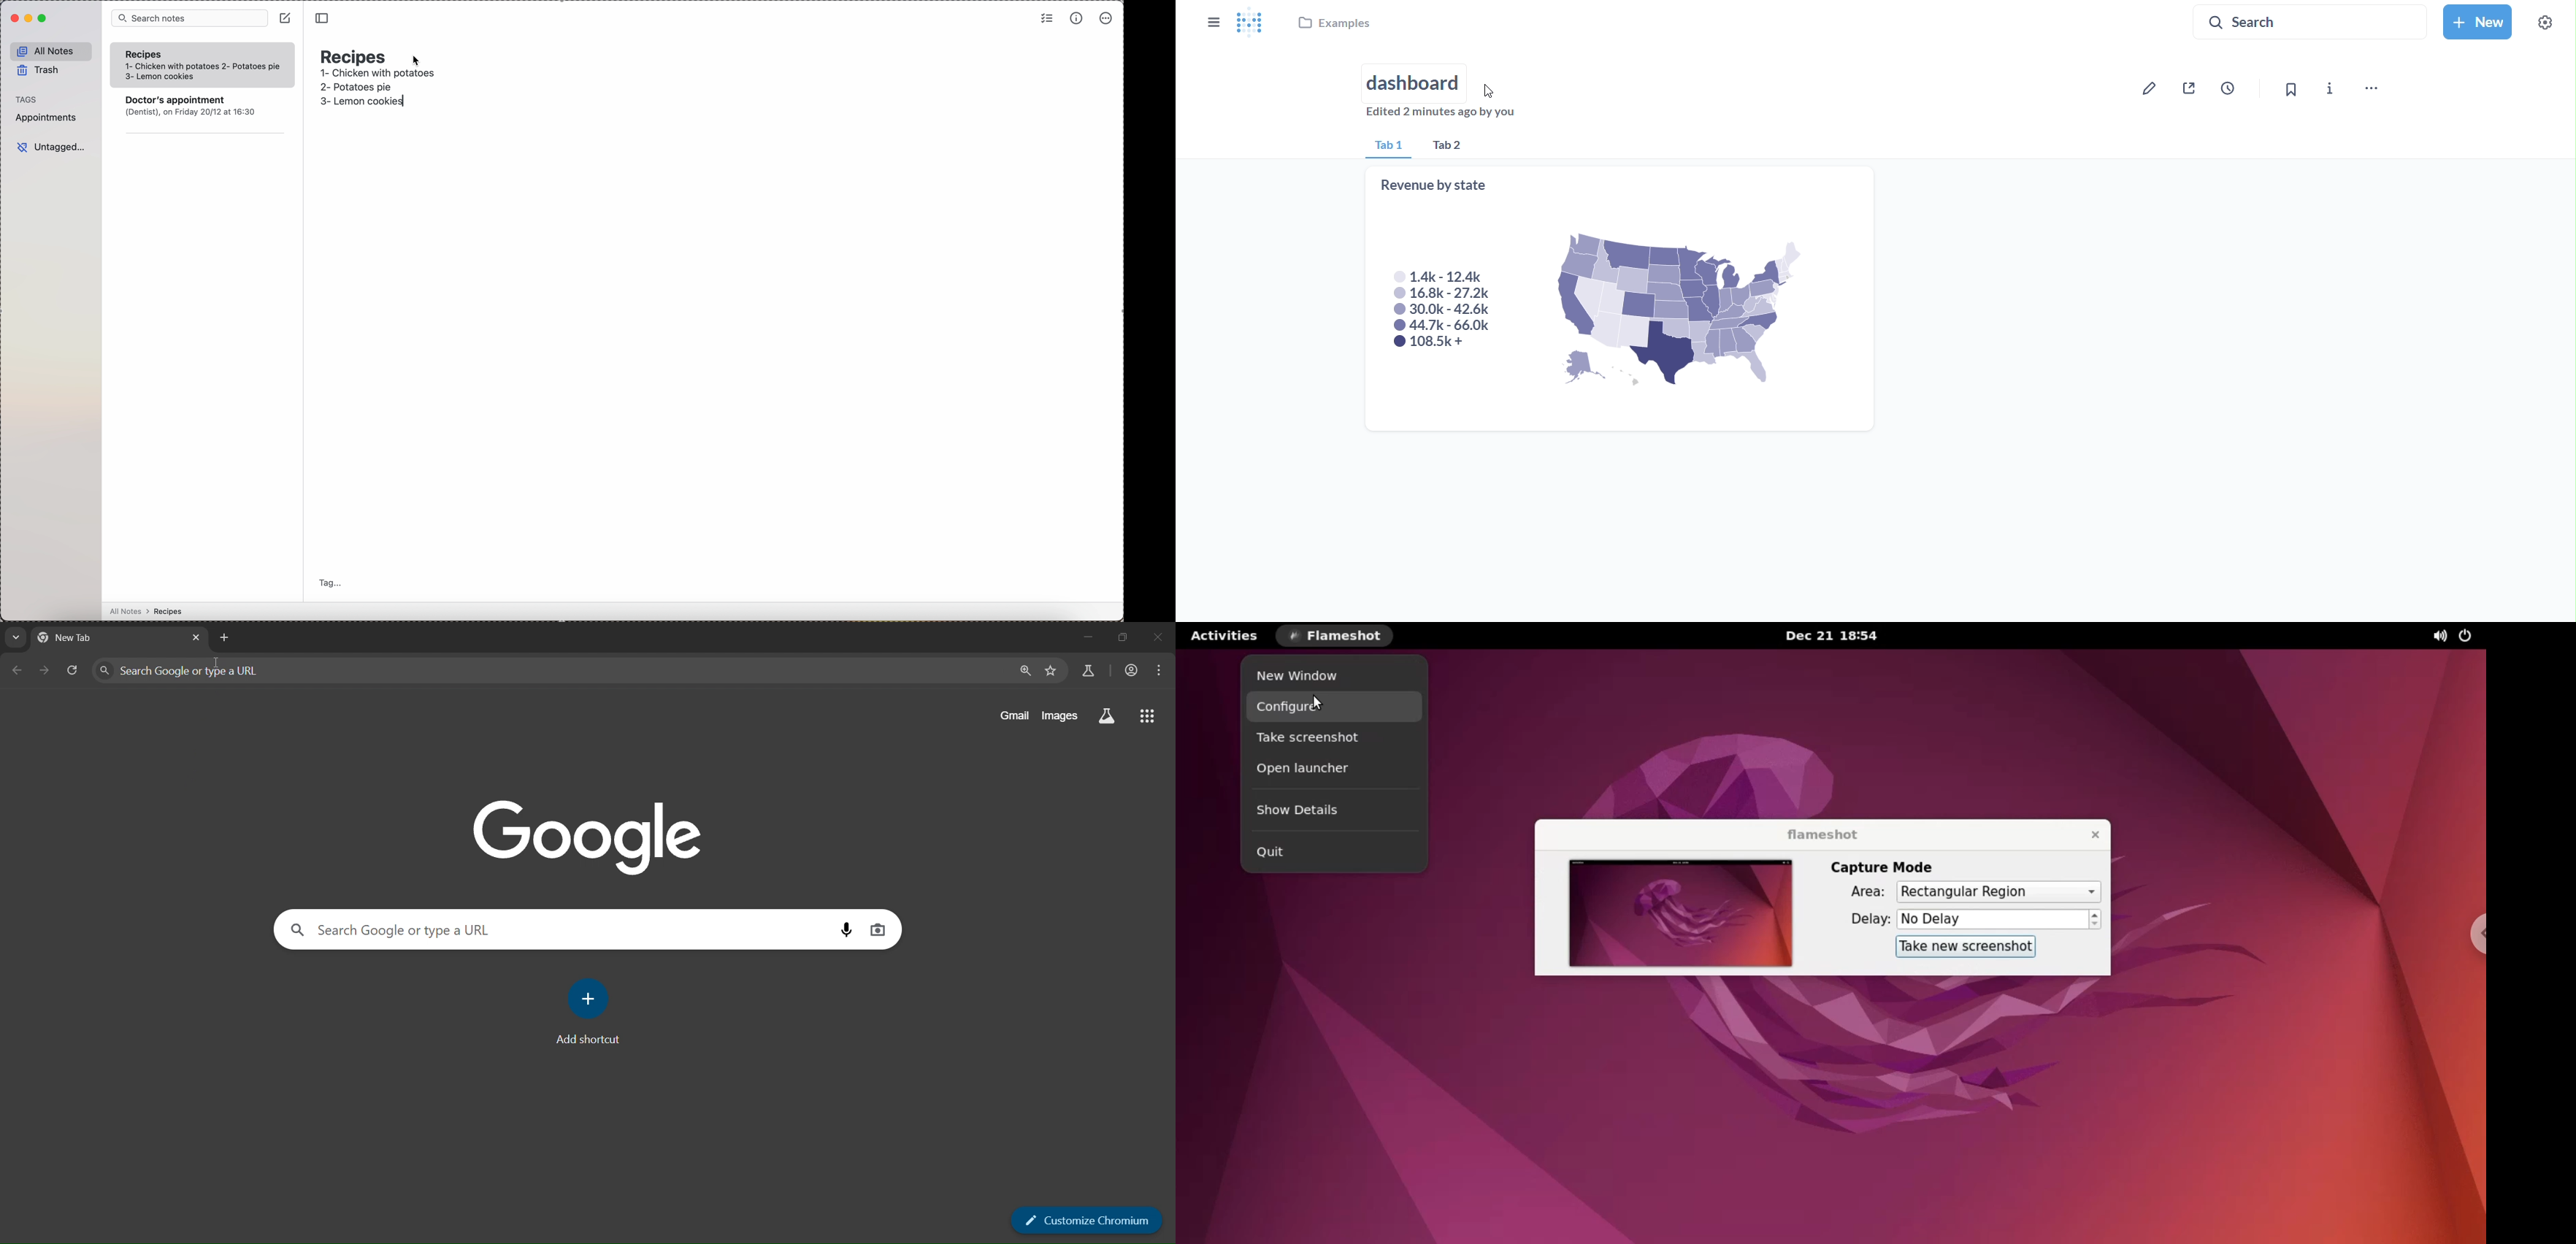 Image resolution: width=2576 pixels, height=1260 pixels. I want to click on voice search, so click(848, 929).